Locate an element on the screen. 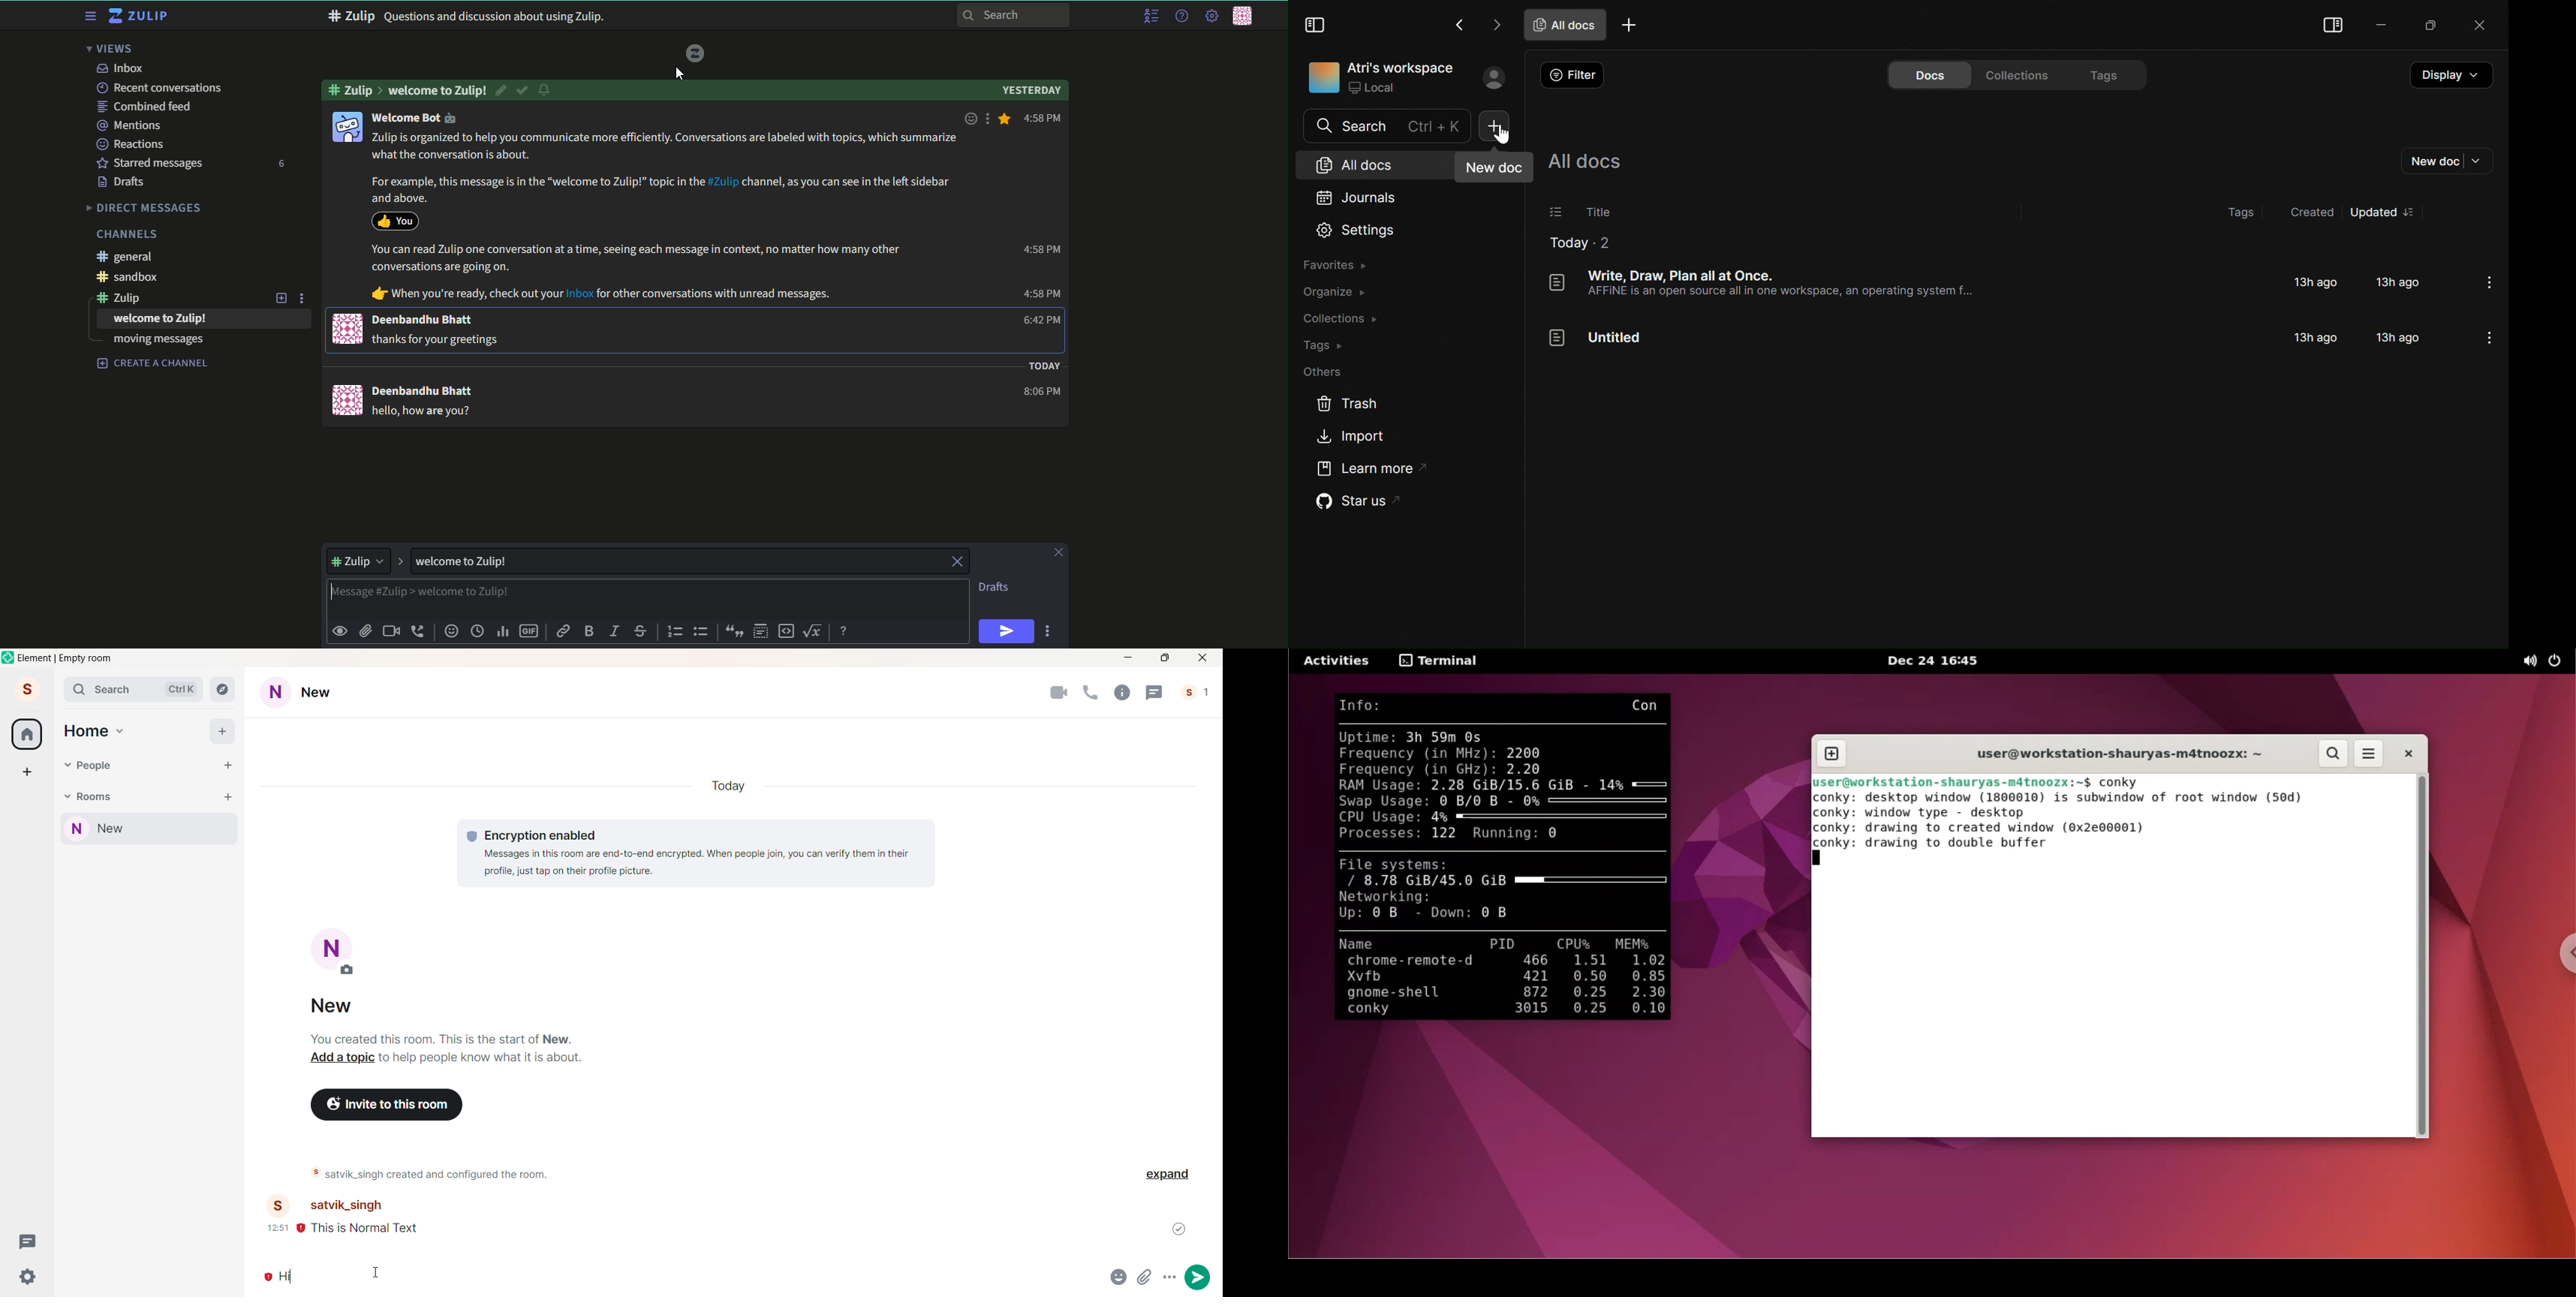 The width and height of the screenshot is (2576, 1316). mentions is located at coordinates (131, 125).